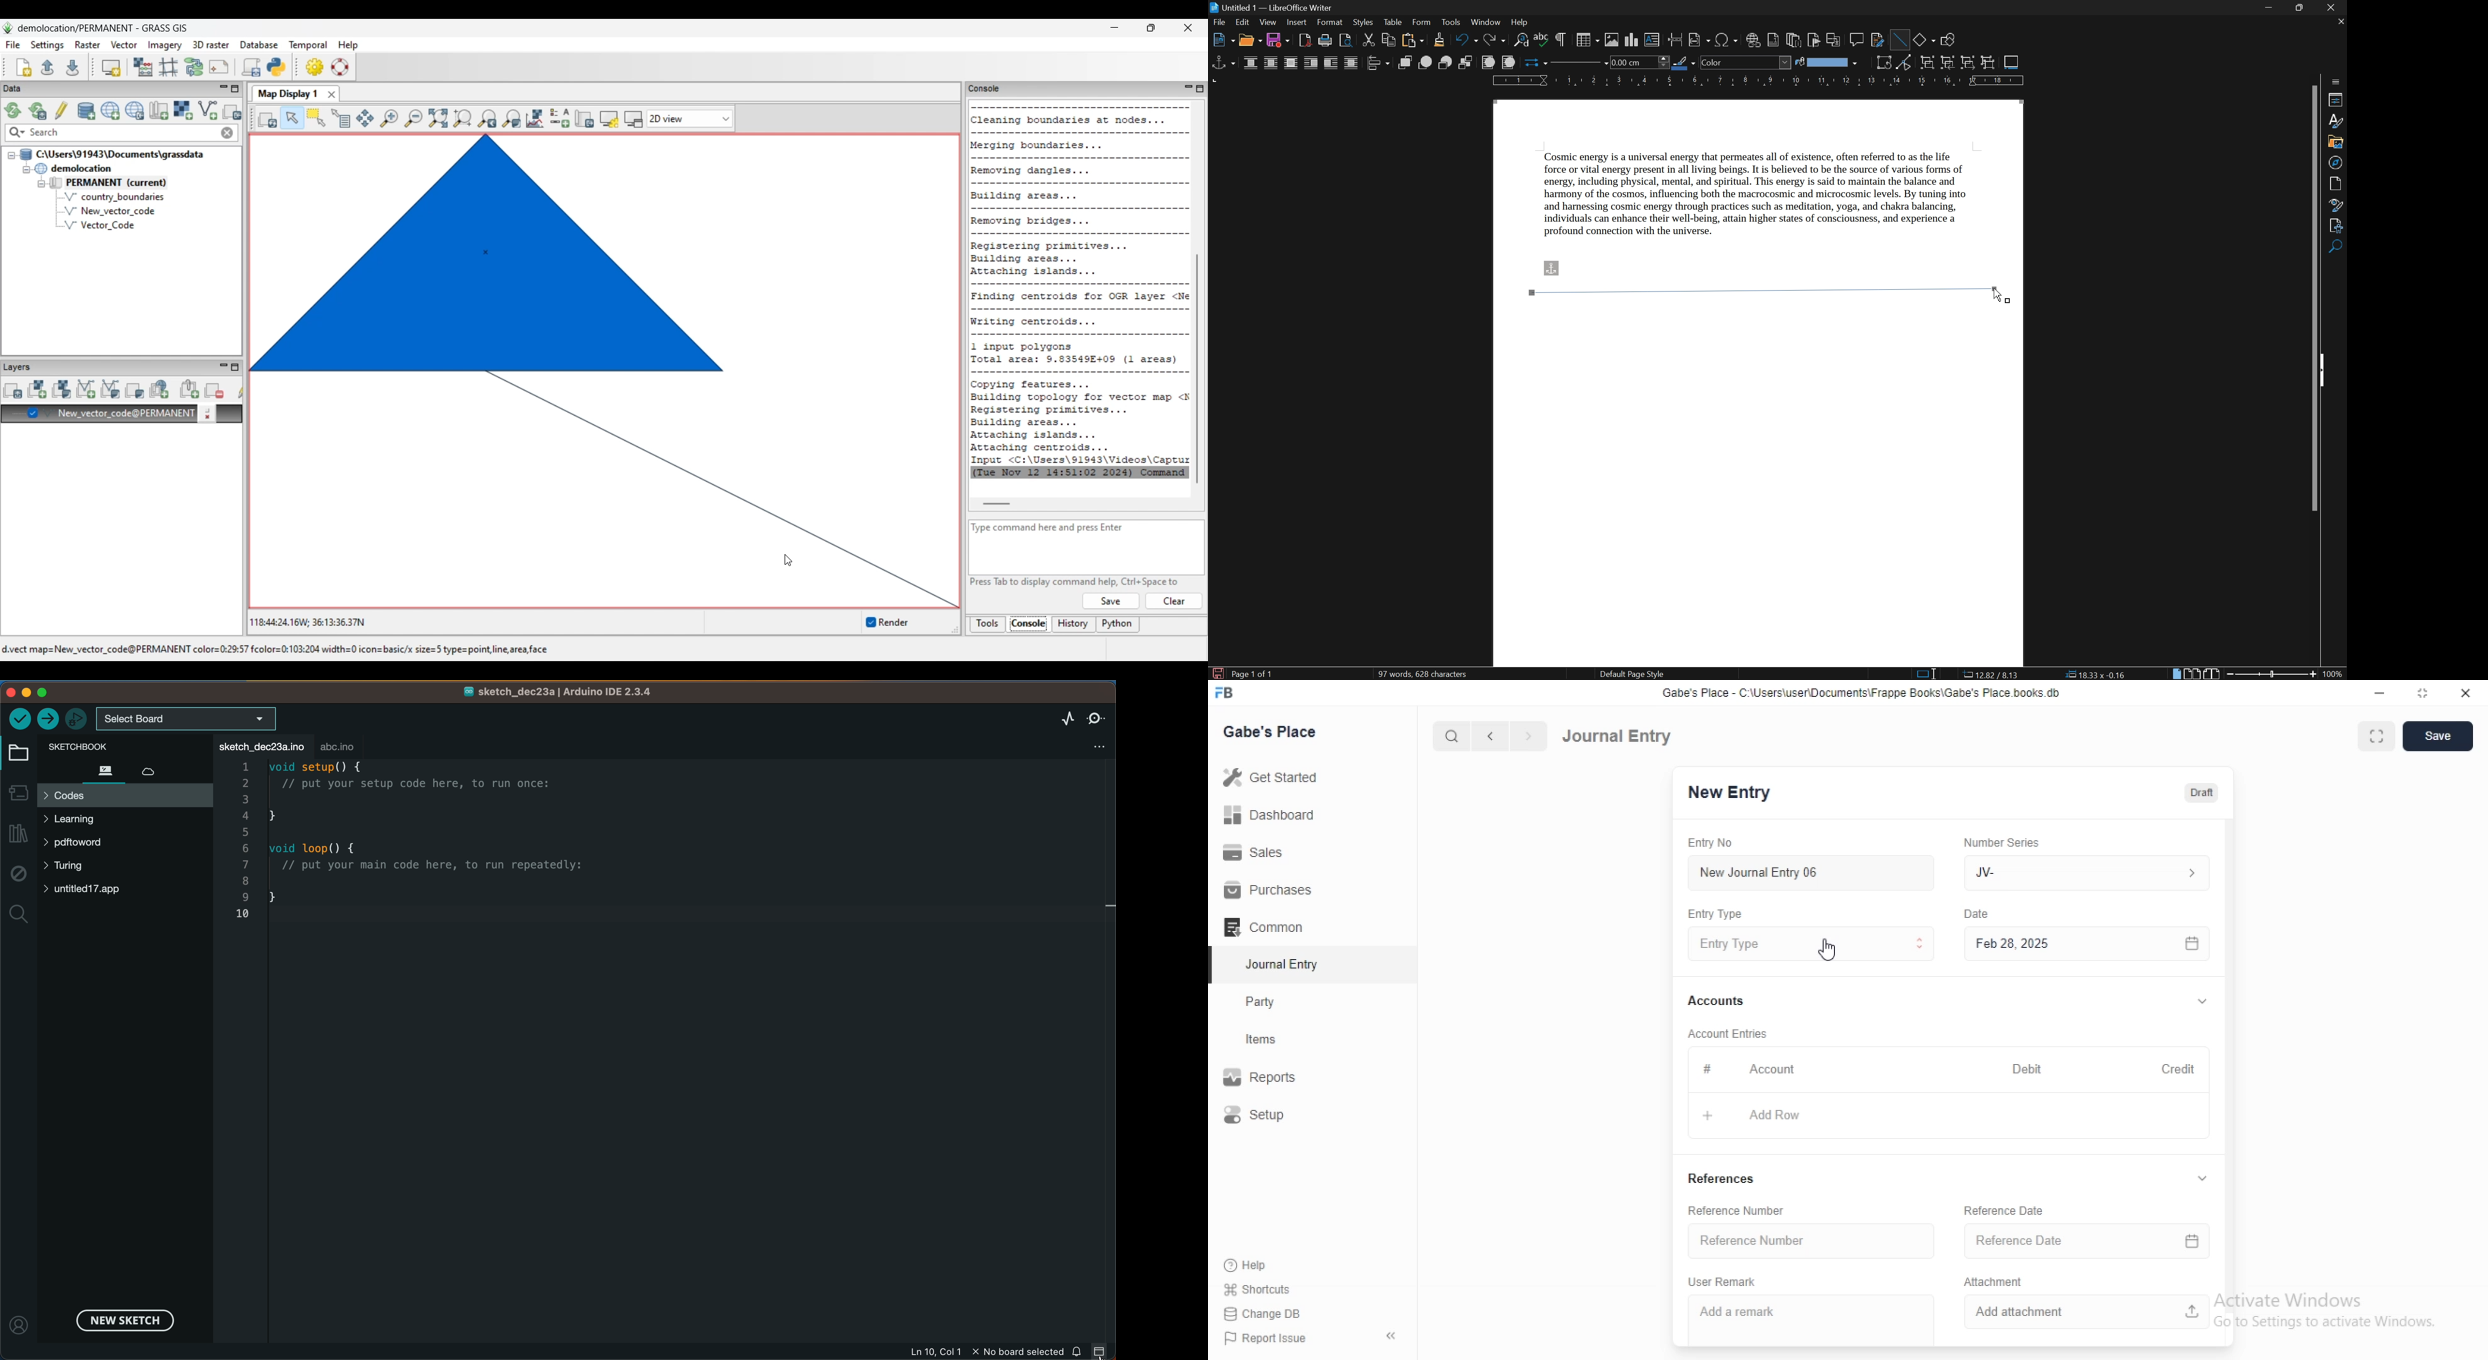 This screenshot has width=2492, height=1372. What do you see at coordinates (1989, 63) in the screenshot?
I see `ungroup` at bounding box center [1989, 63].